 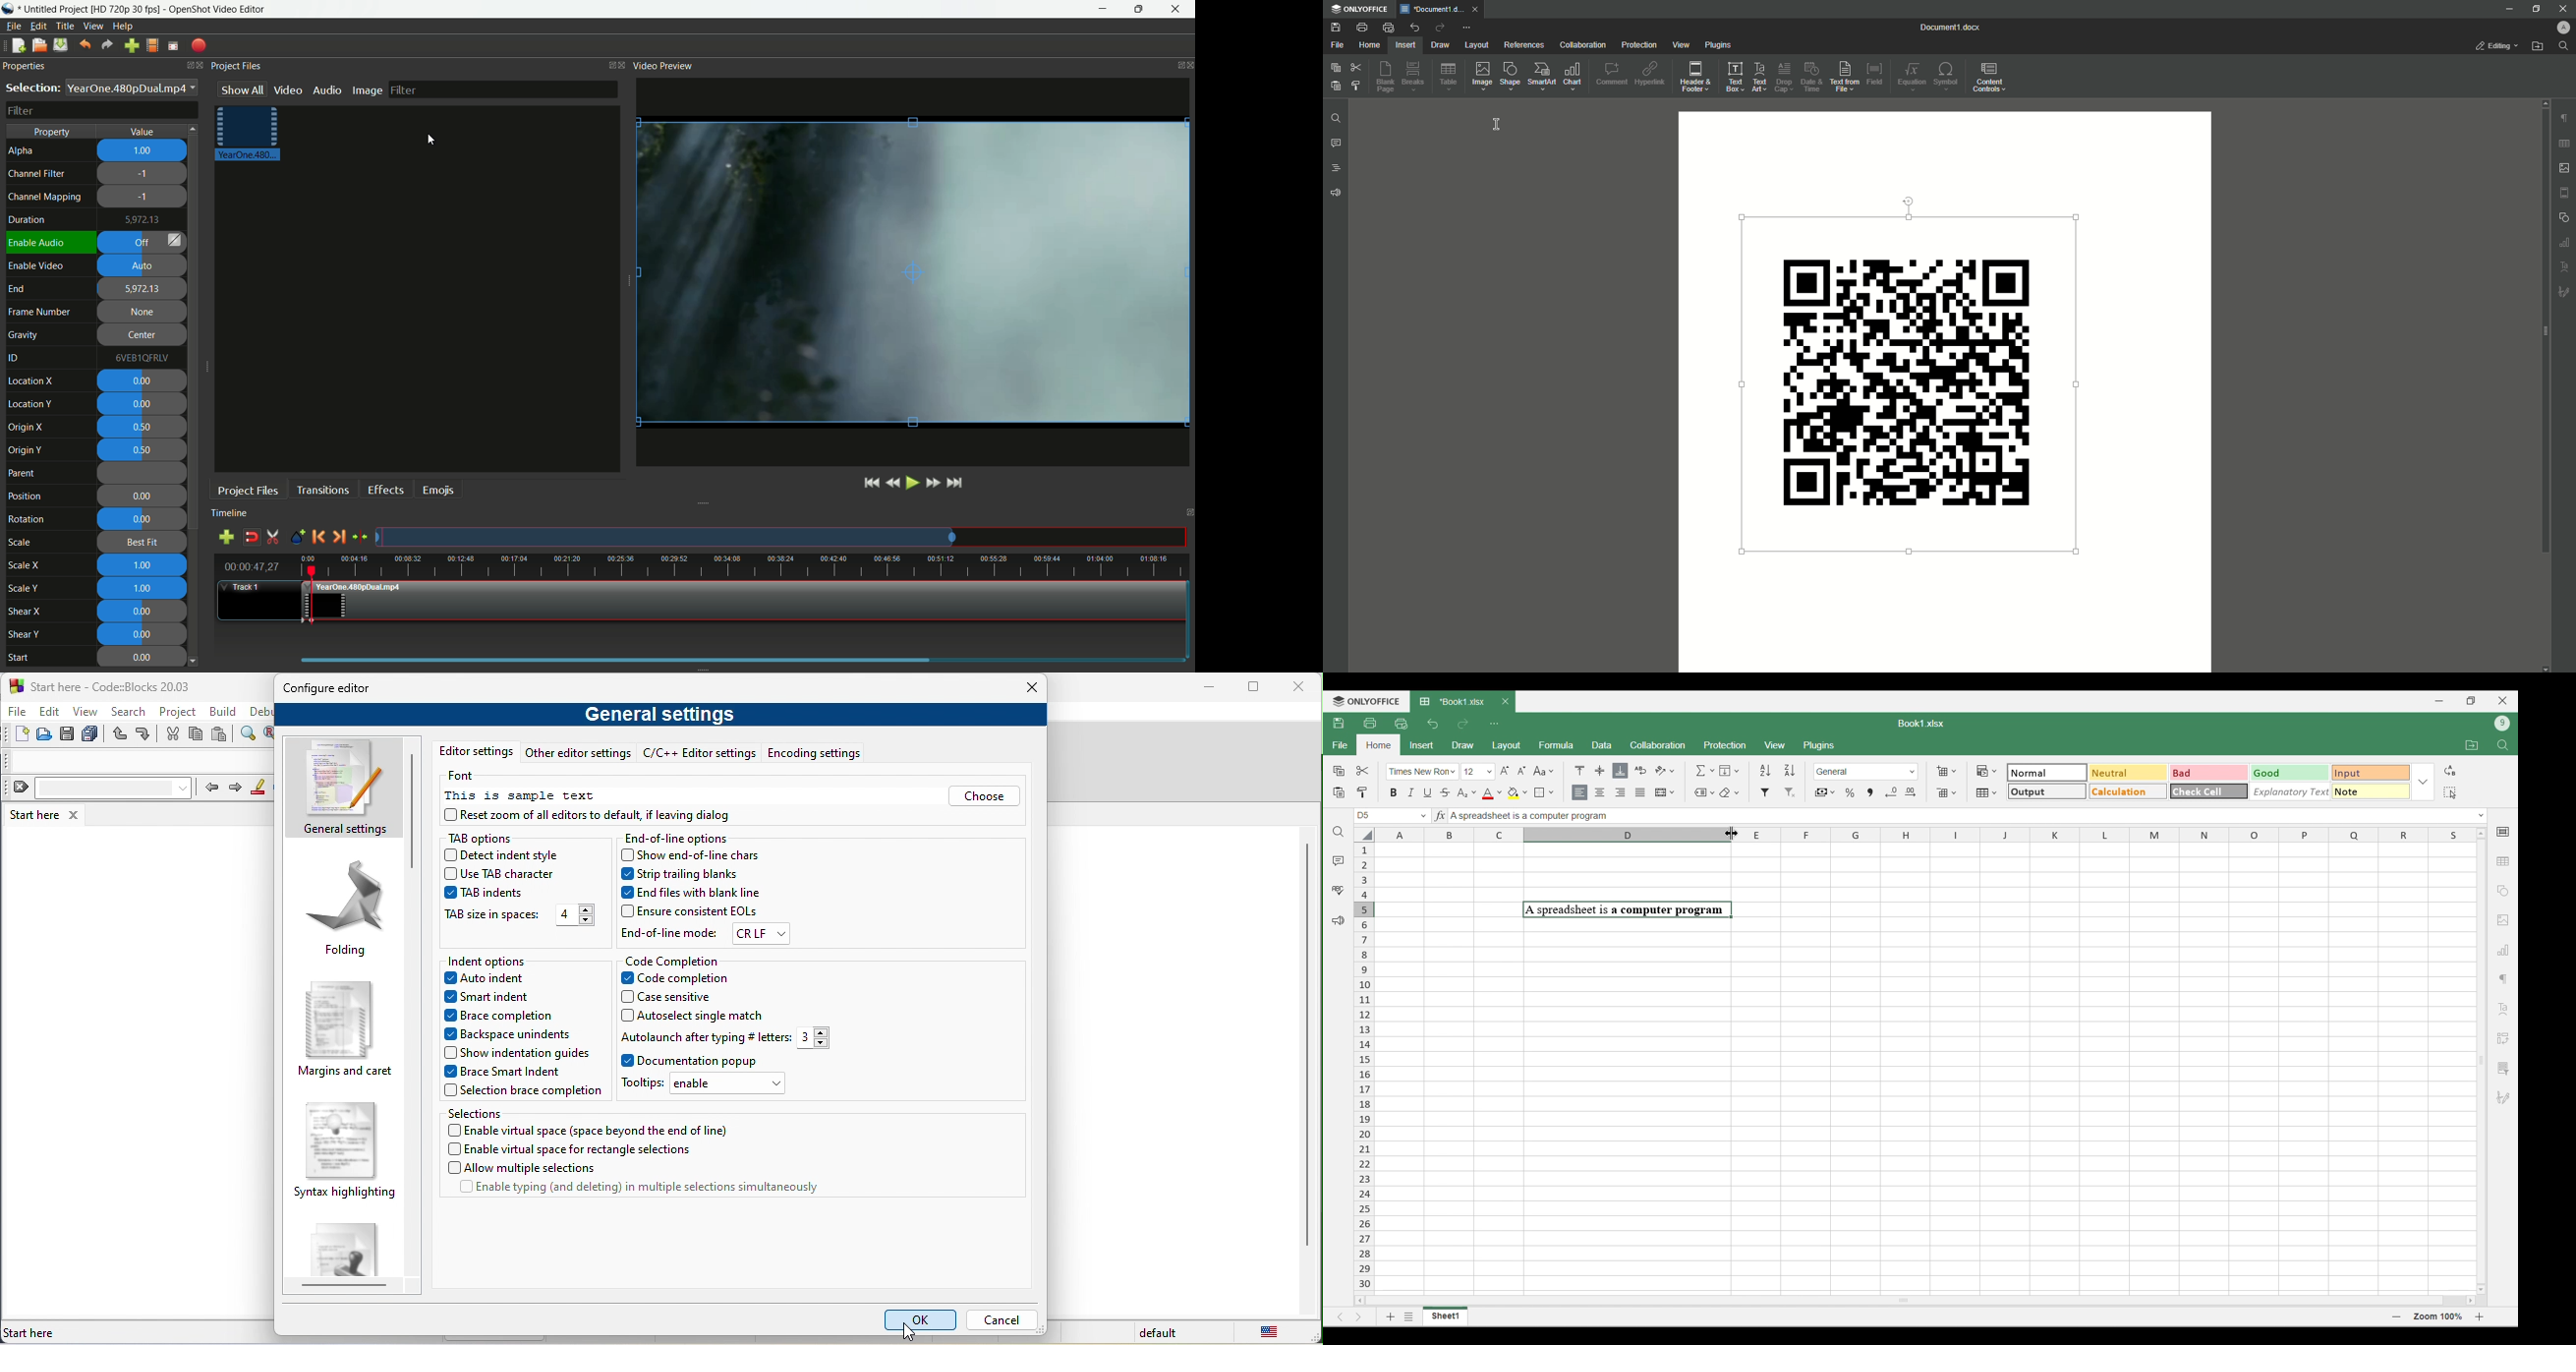 What do you see at coordinates (2423, 782) in the screenshot?
I see `Expand/Collapse` at bounding box center [2423, 782].